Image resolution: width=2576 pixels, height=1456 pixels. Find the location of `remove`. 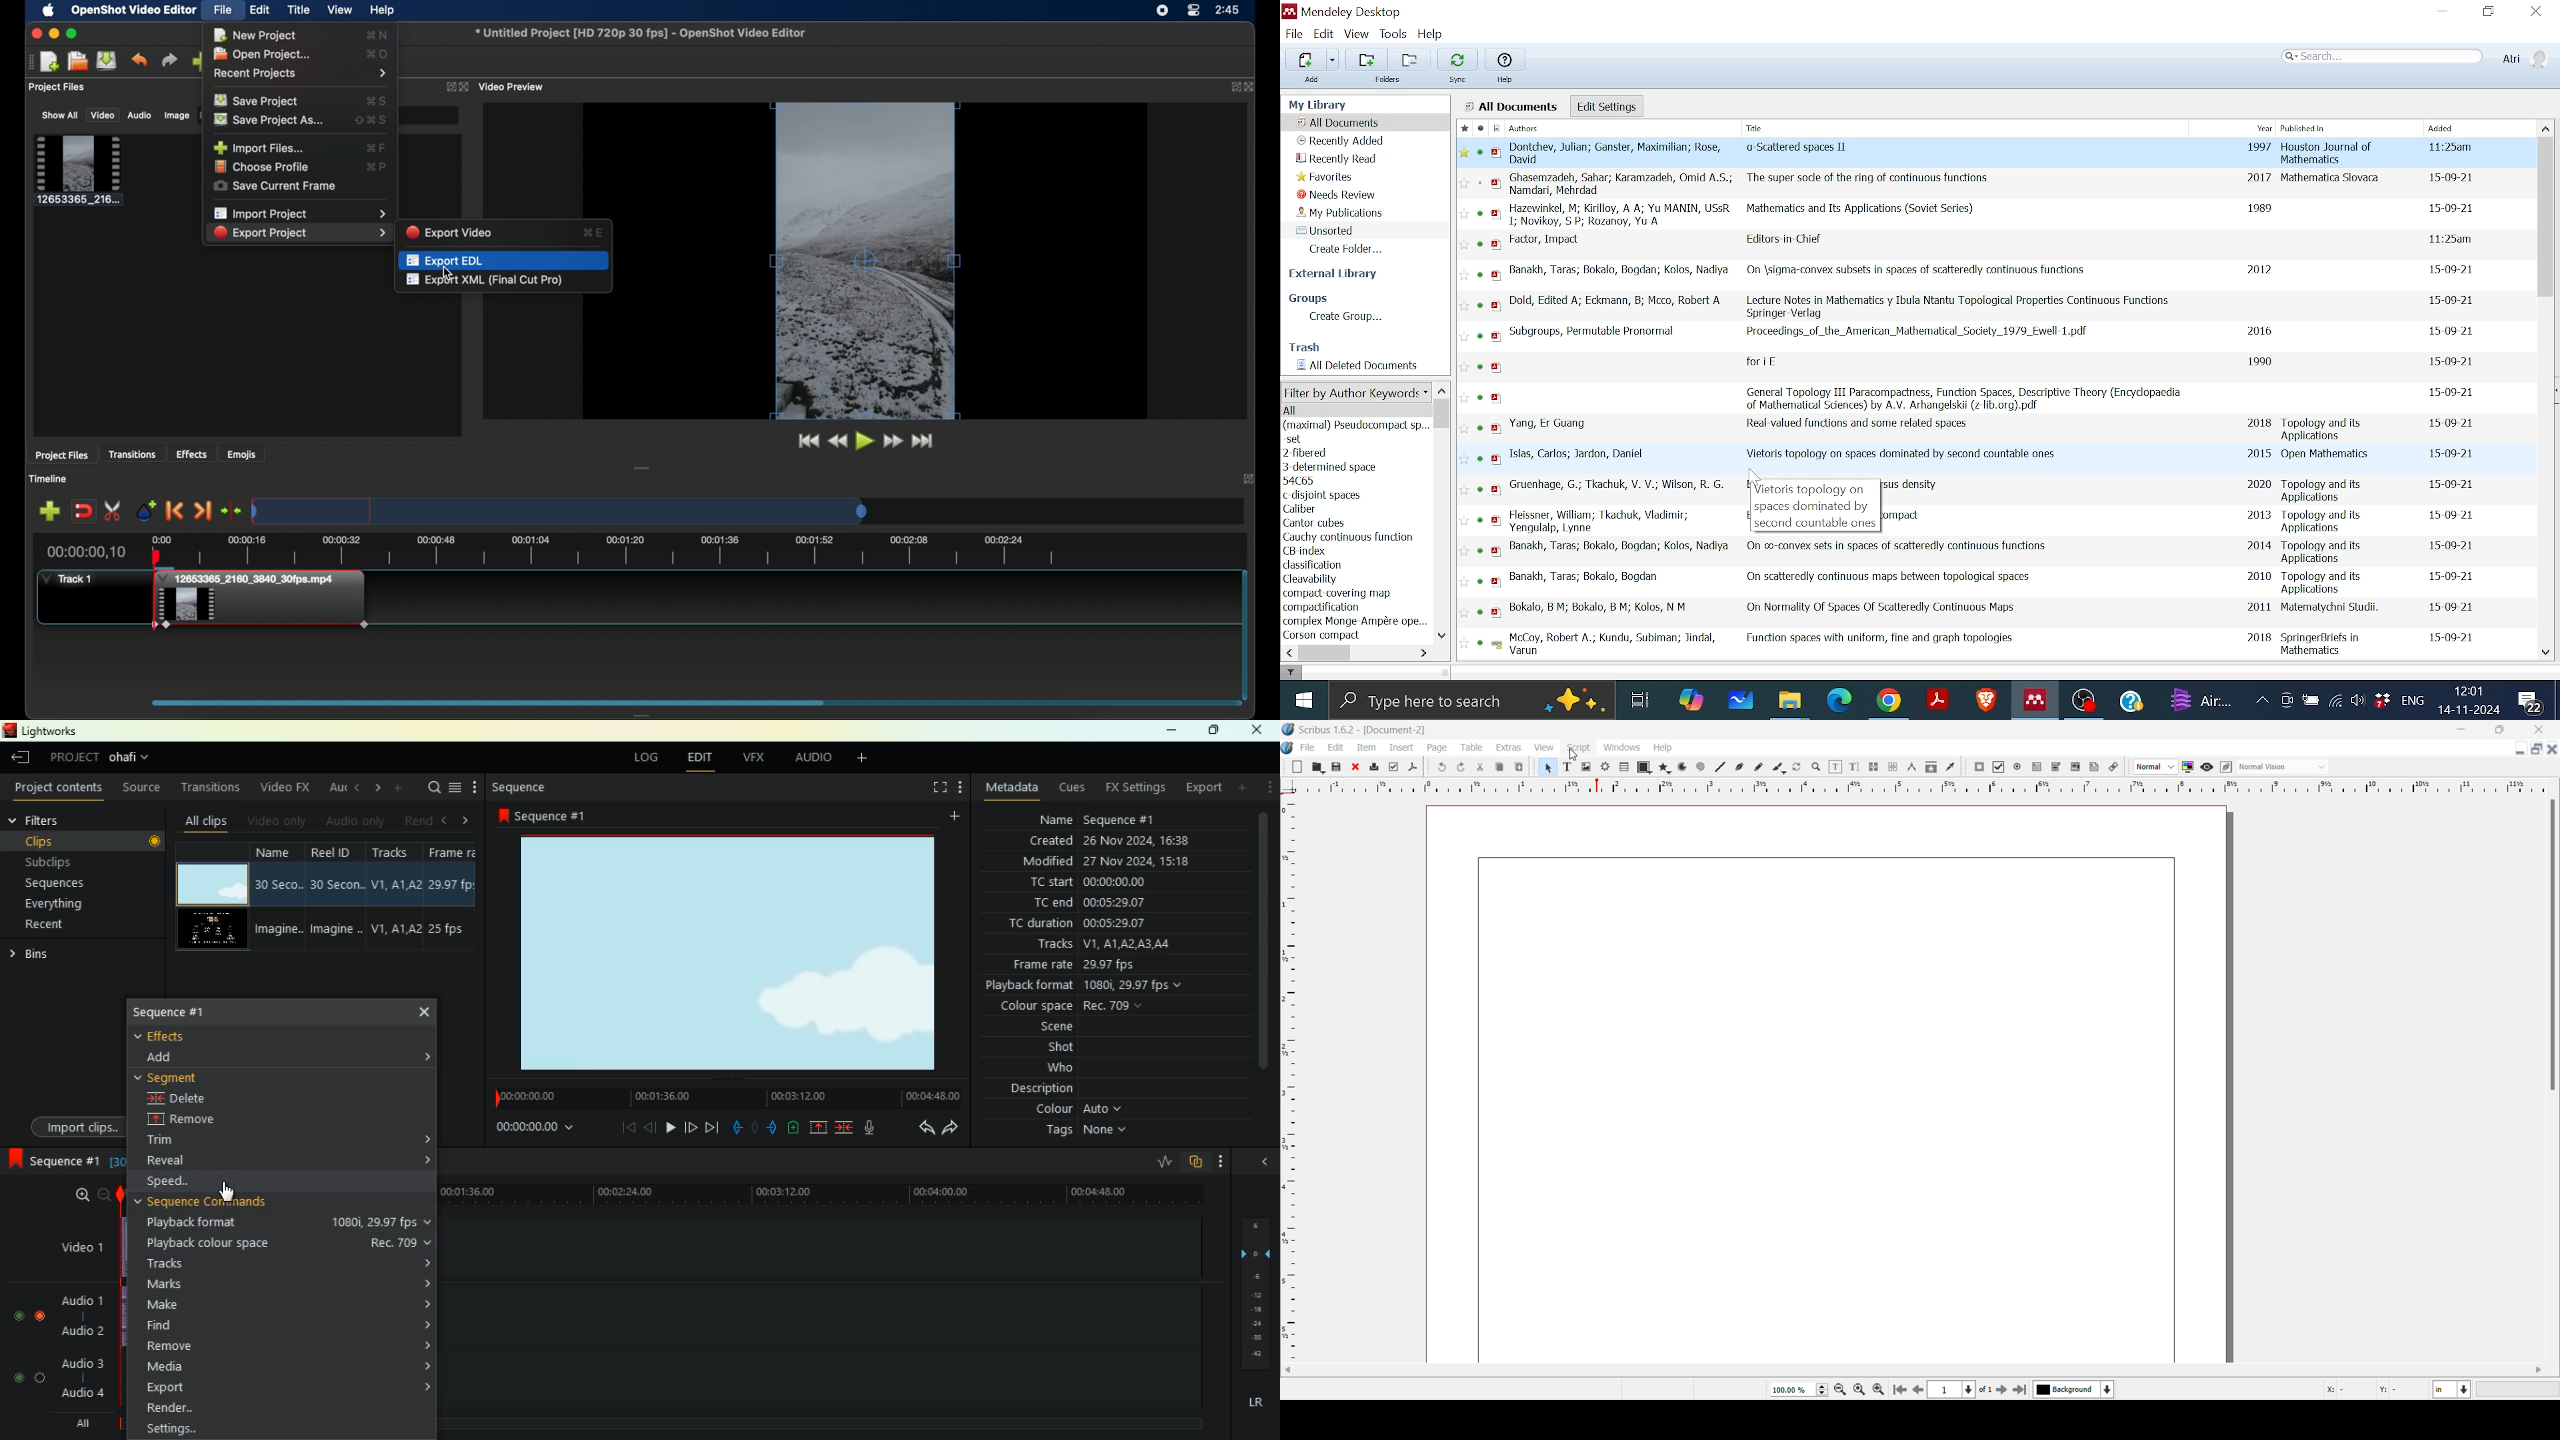

remove is located at coordinates (287, 1346).